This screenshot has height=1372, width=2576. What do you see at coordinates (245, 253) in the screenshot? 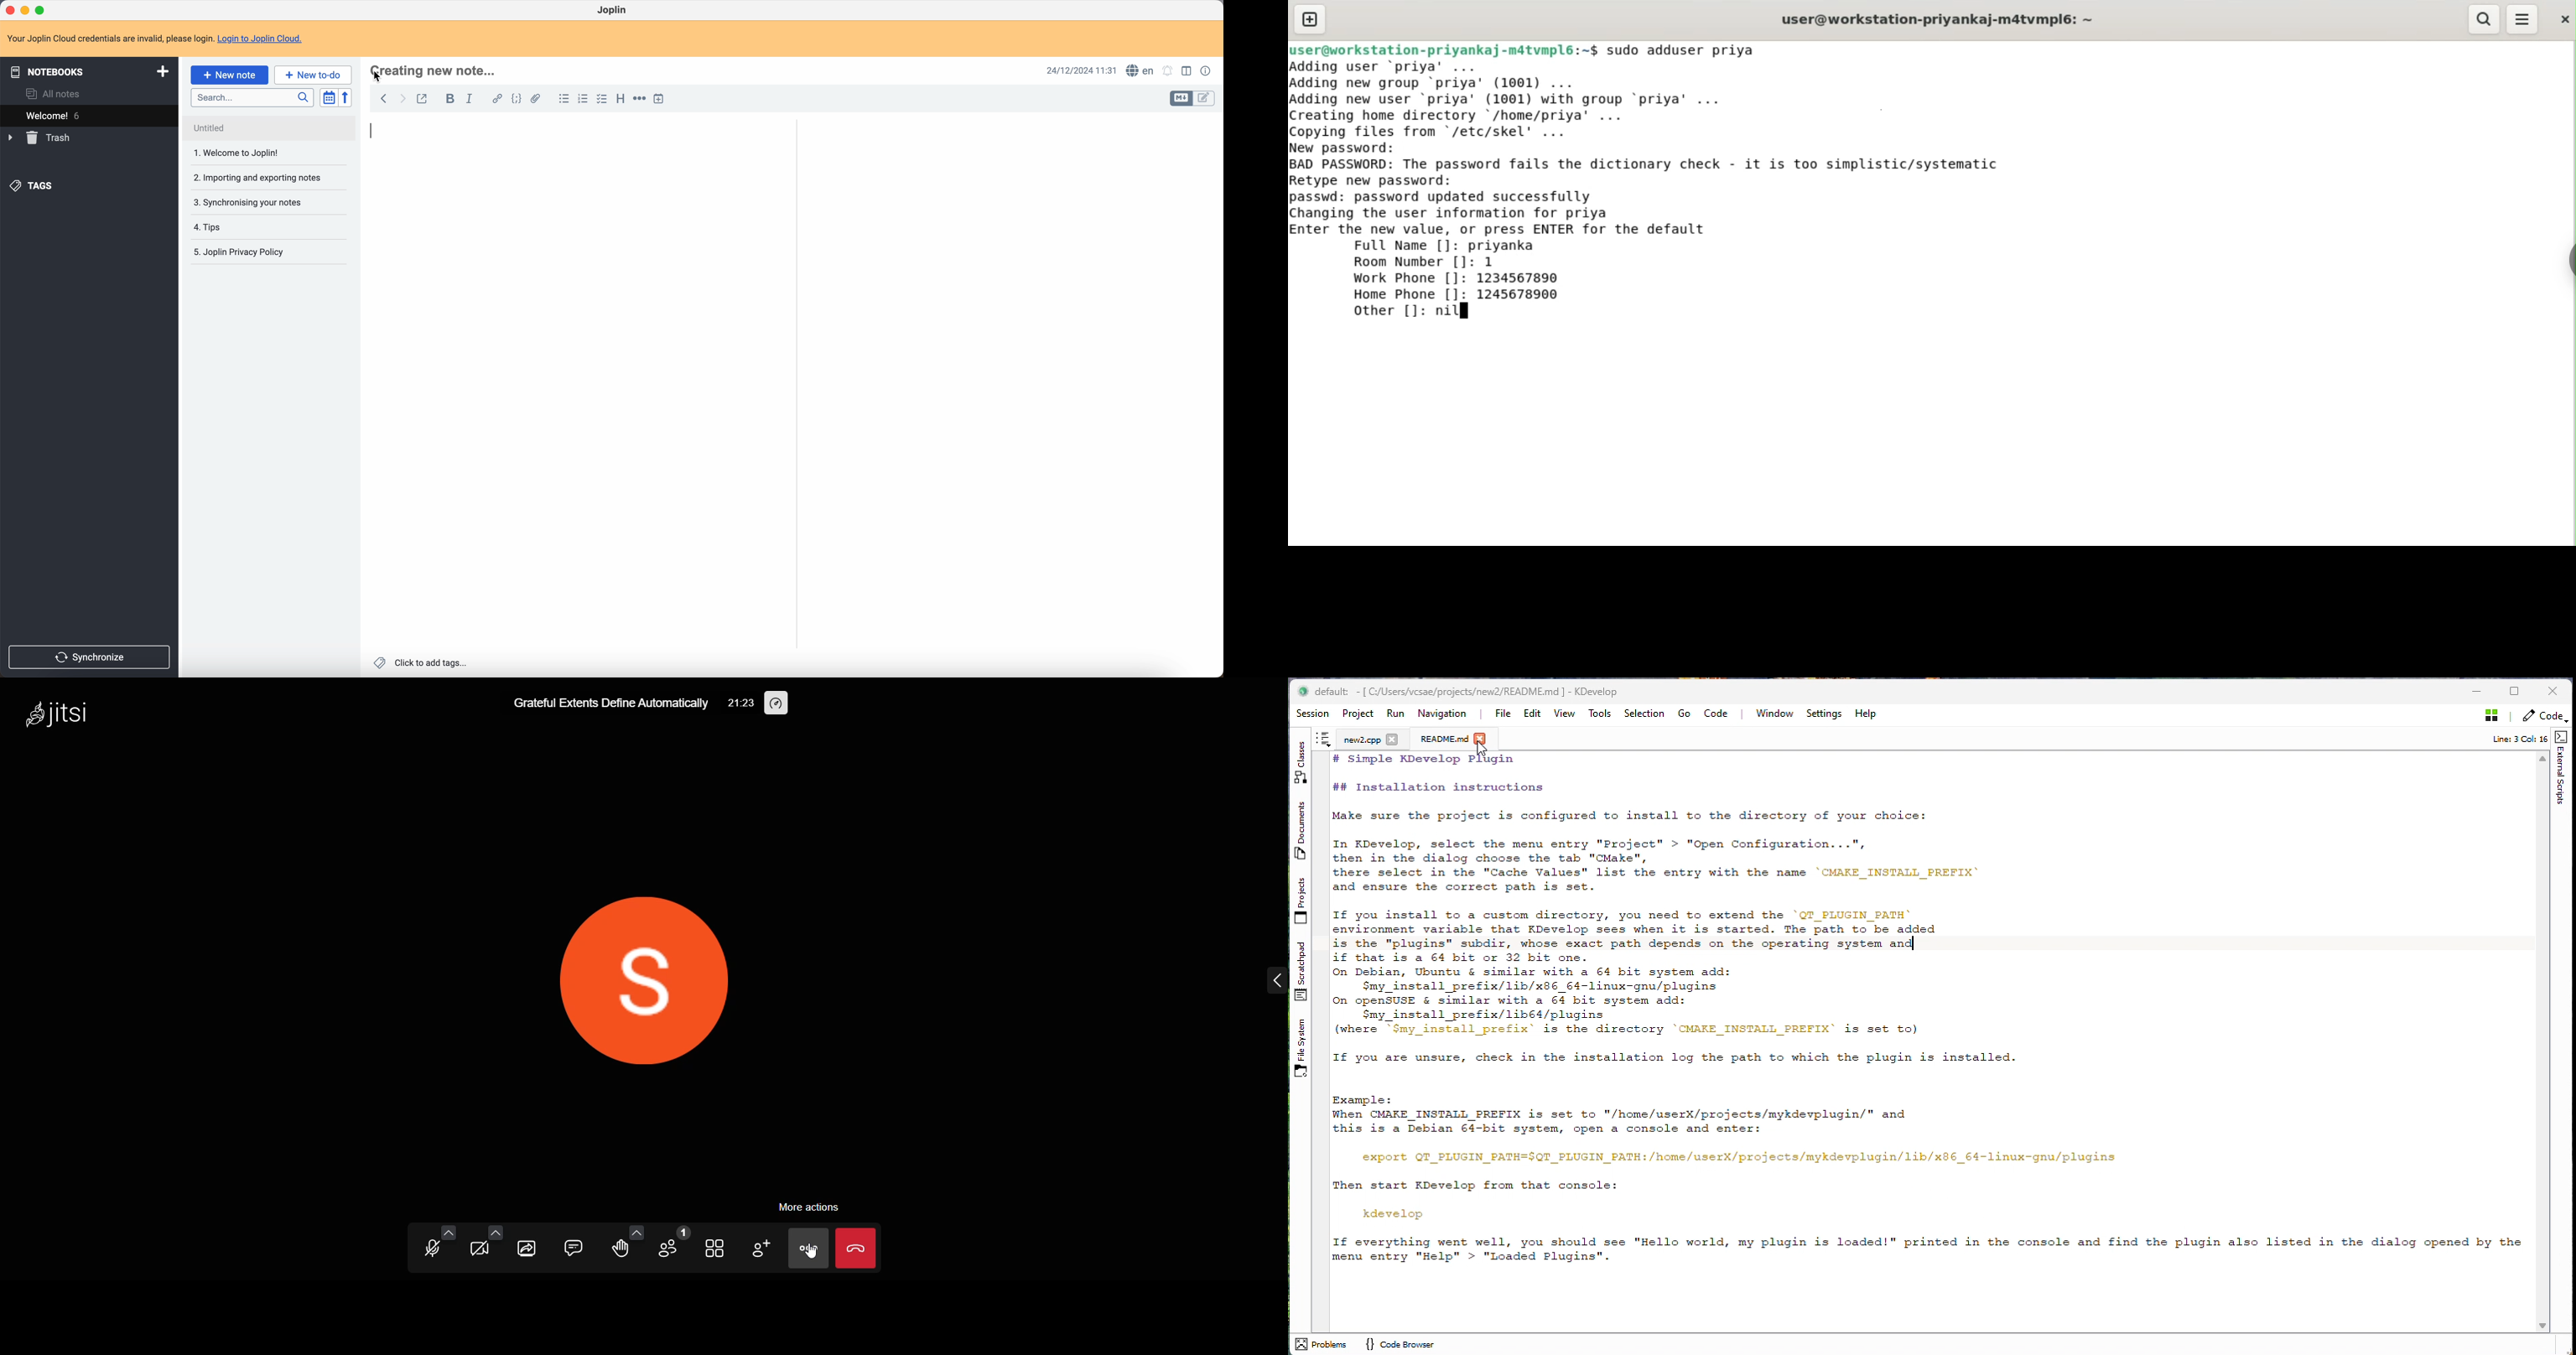
I see `5. Joplin Privacy Policy` at bounding box center [245, 253].